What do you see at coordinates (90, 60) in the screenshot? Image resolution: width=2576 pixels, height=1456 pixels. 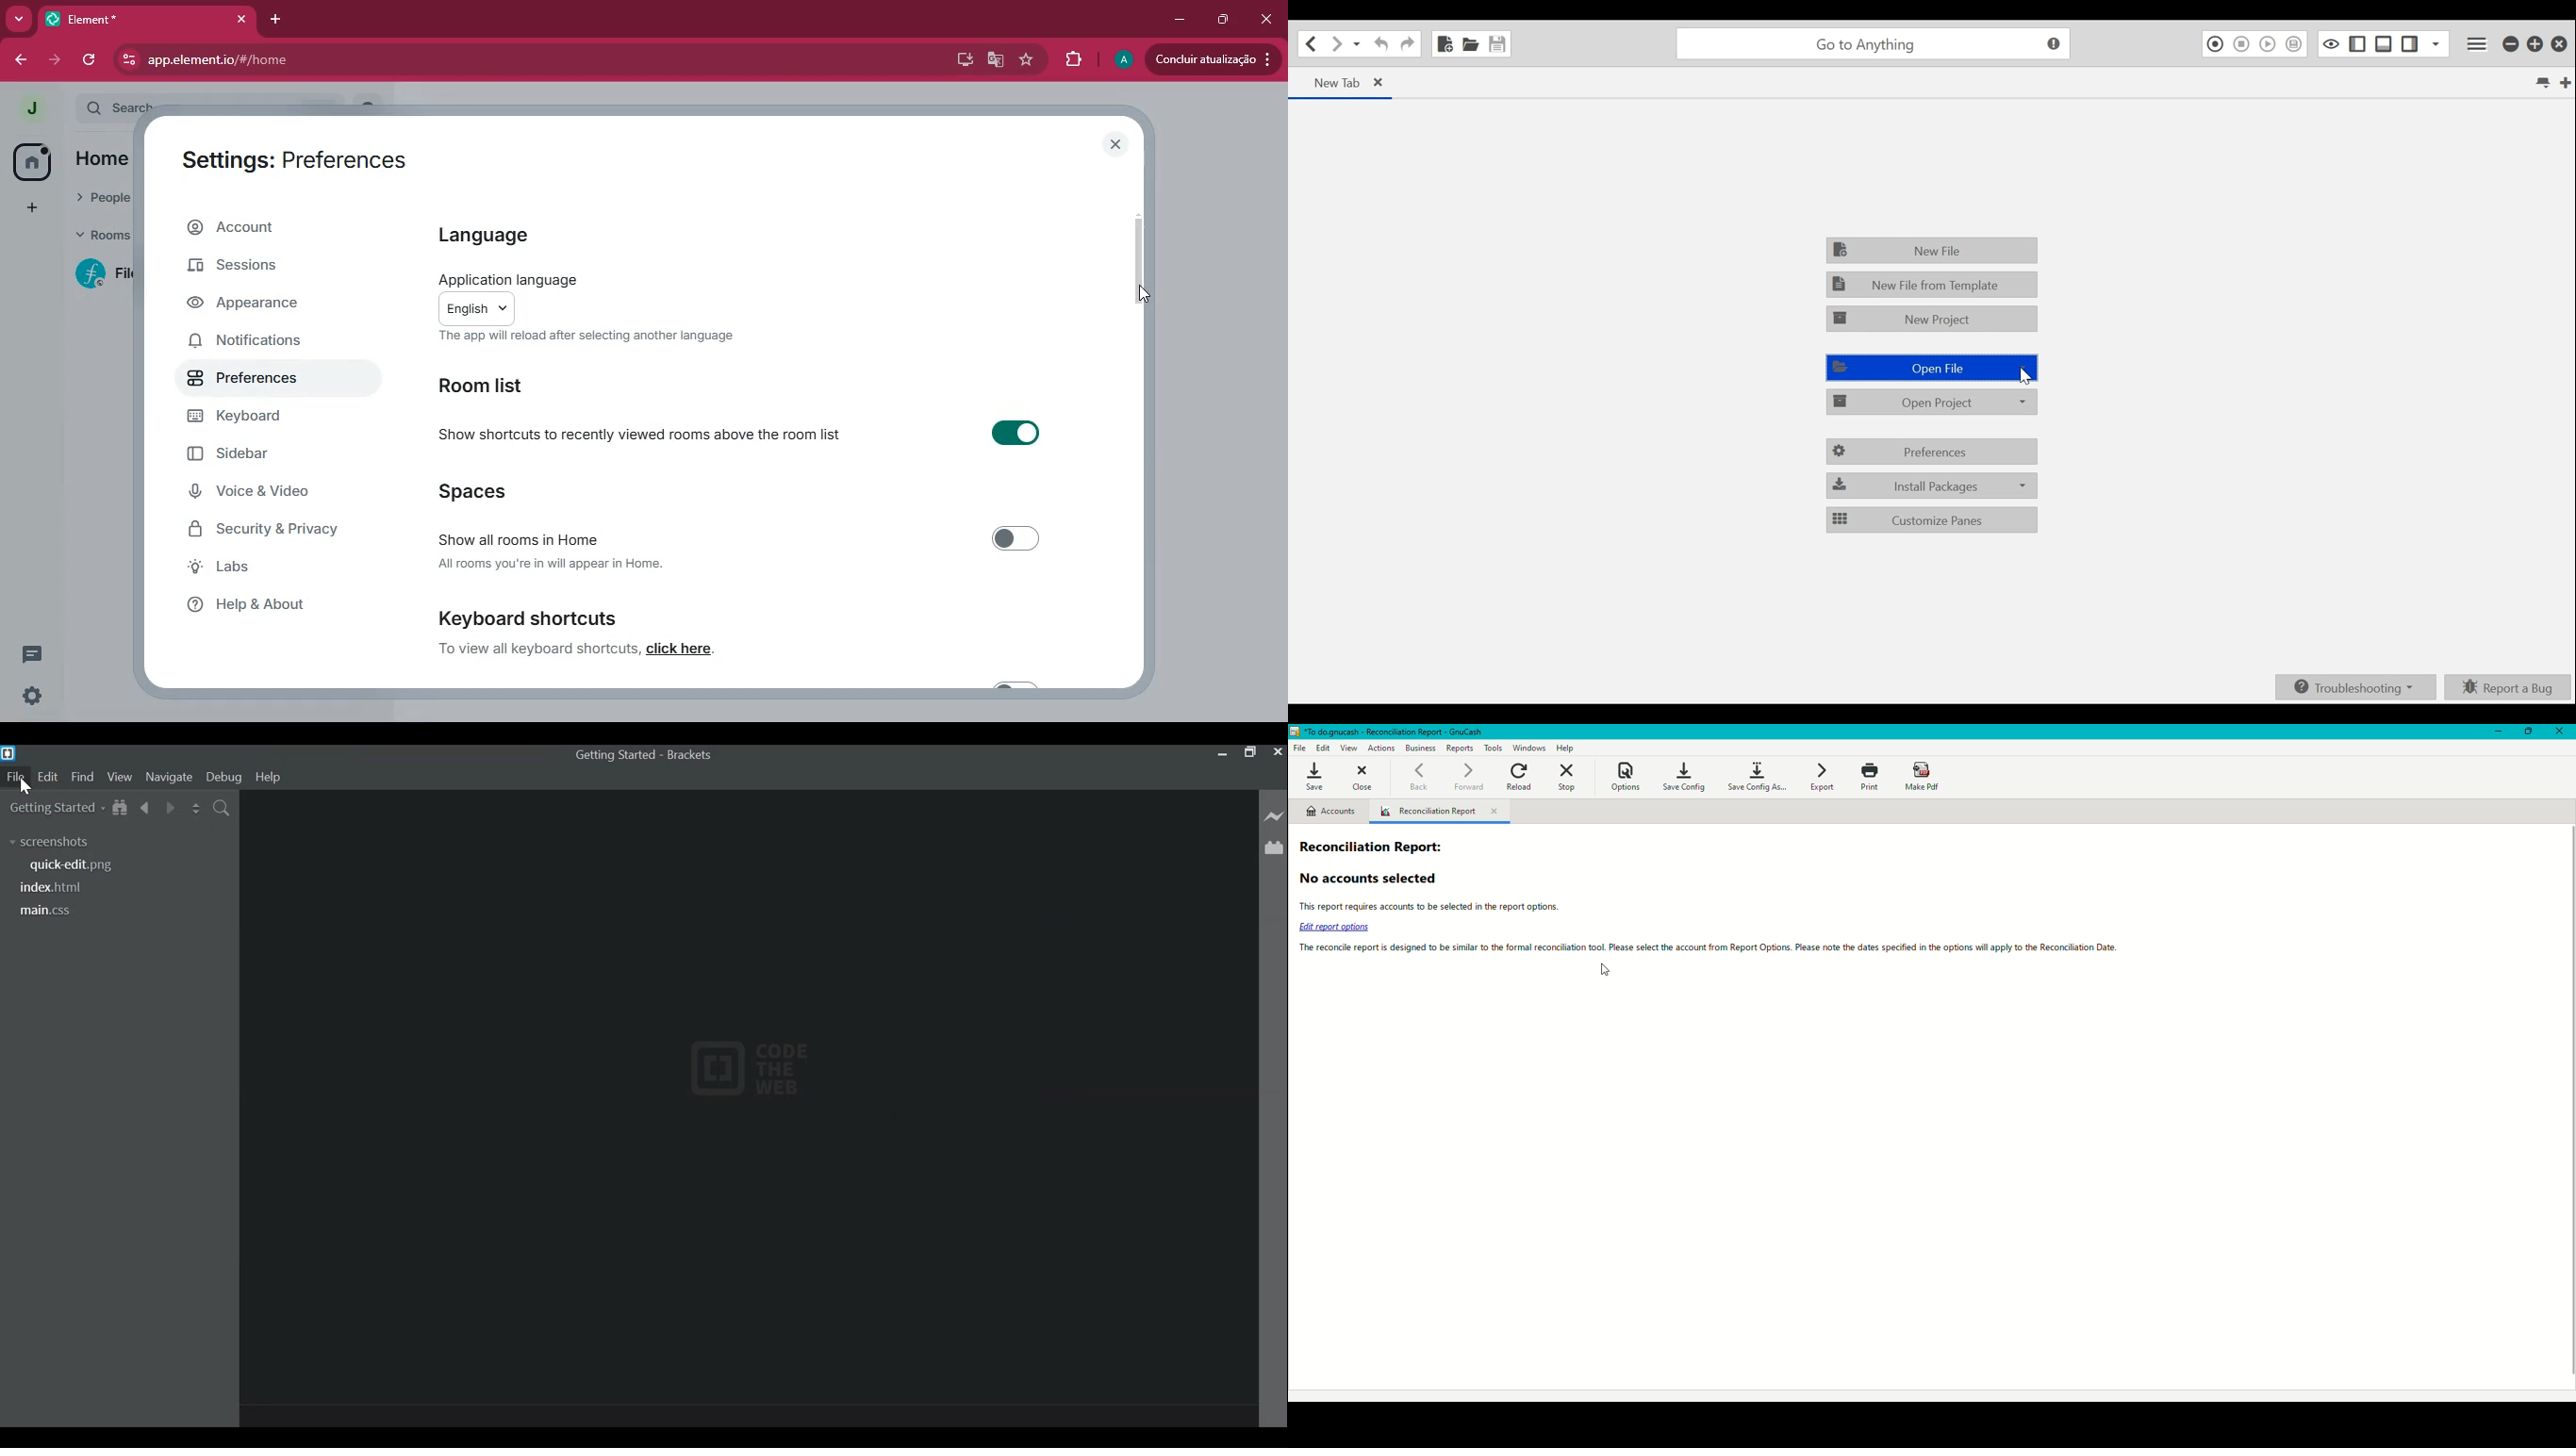 I see `refresh` at bounding box center [90, 60].